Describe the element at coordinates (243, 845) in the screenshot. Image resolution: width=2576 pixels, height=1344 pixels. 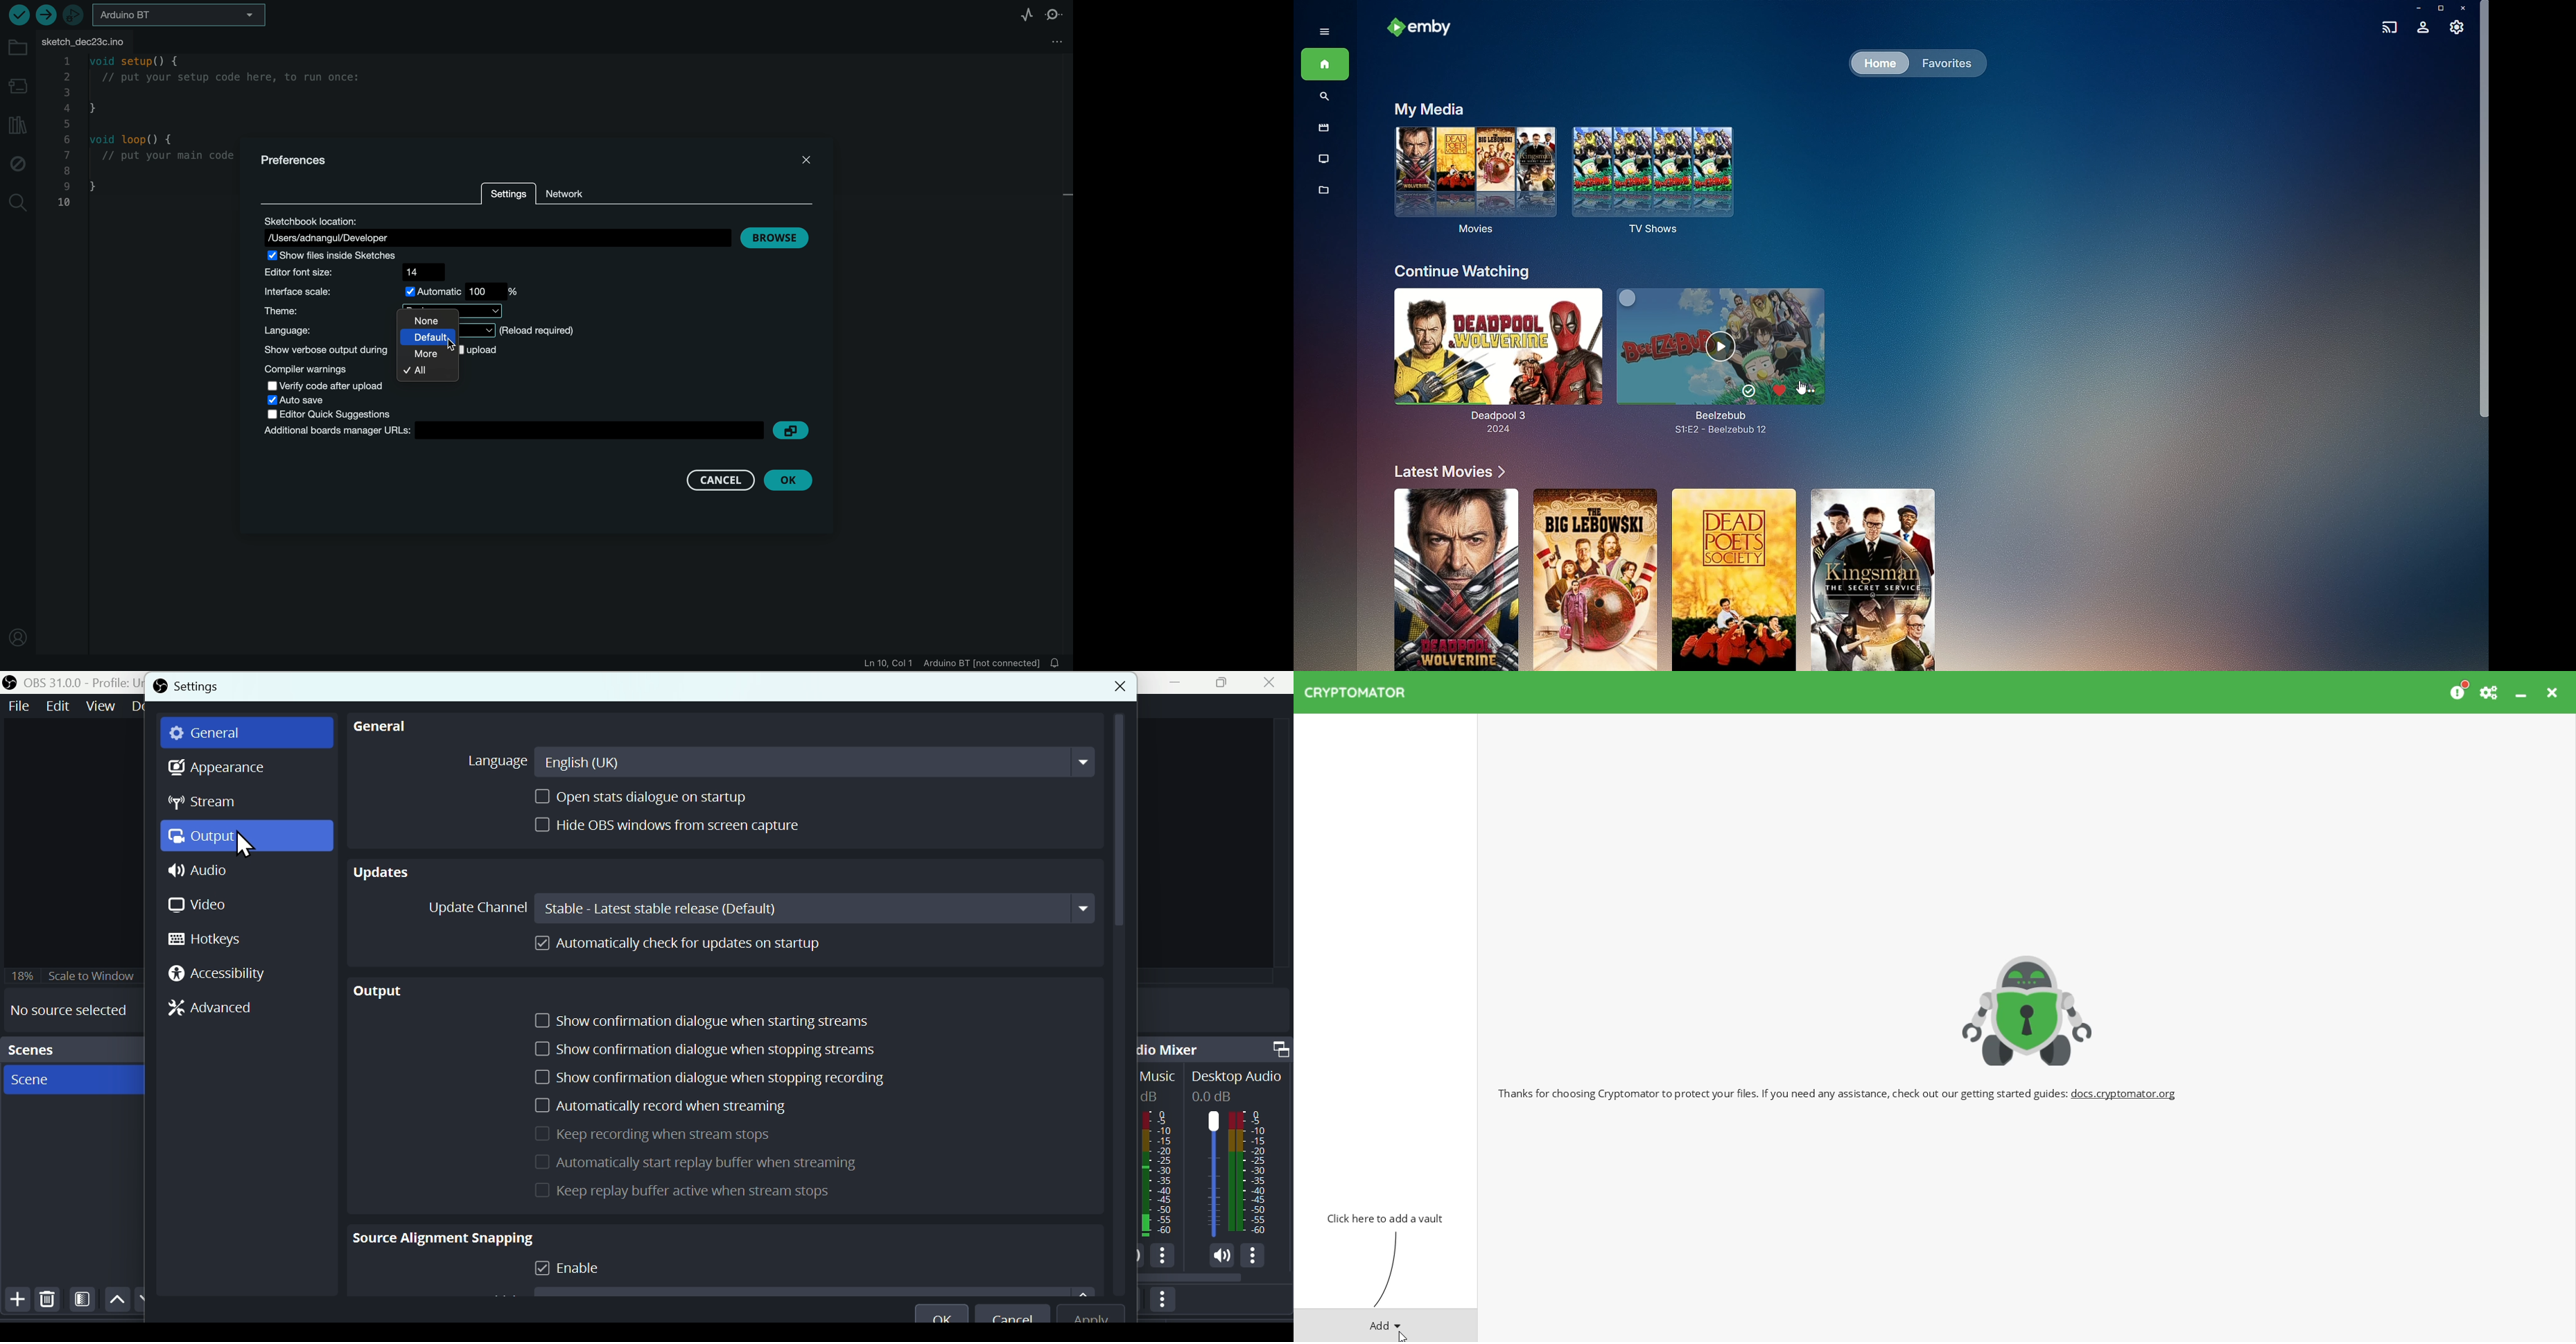
I see `cursor` at that location.